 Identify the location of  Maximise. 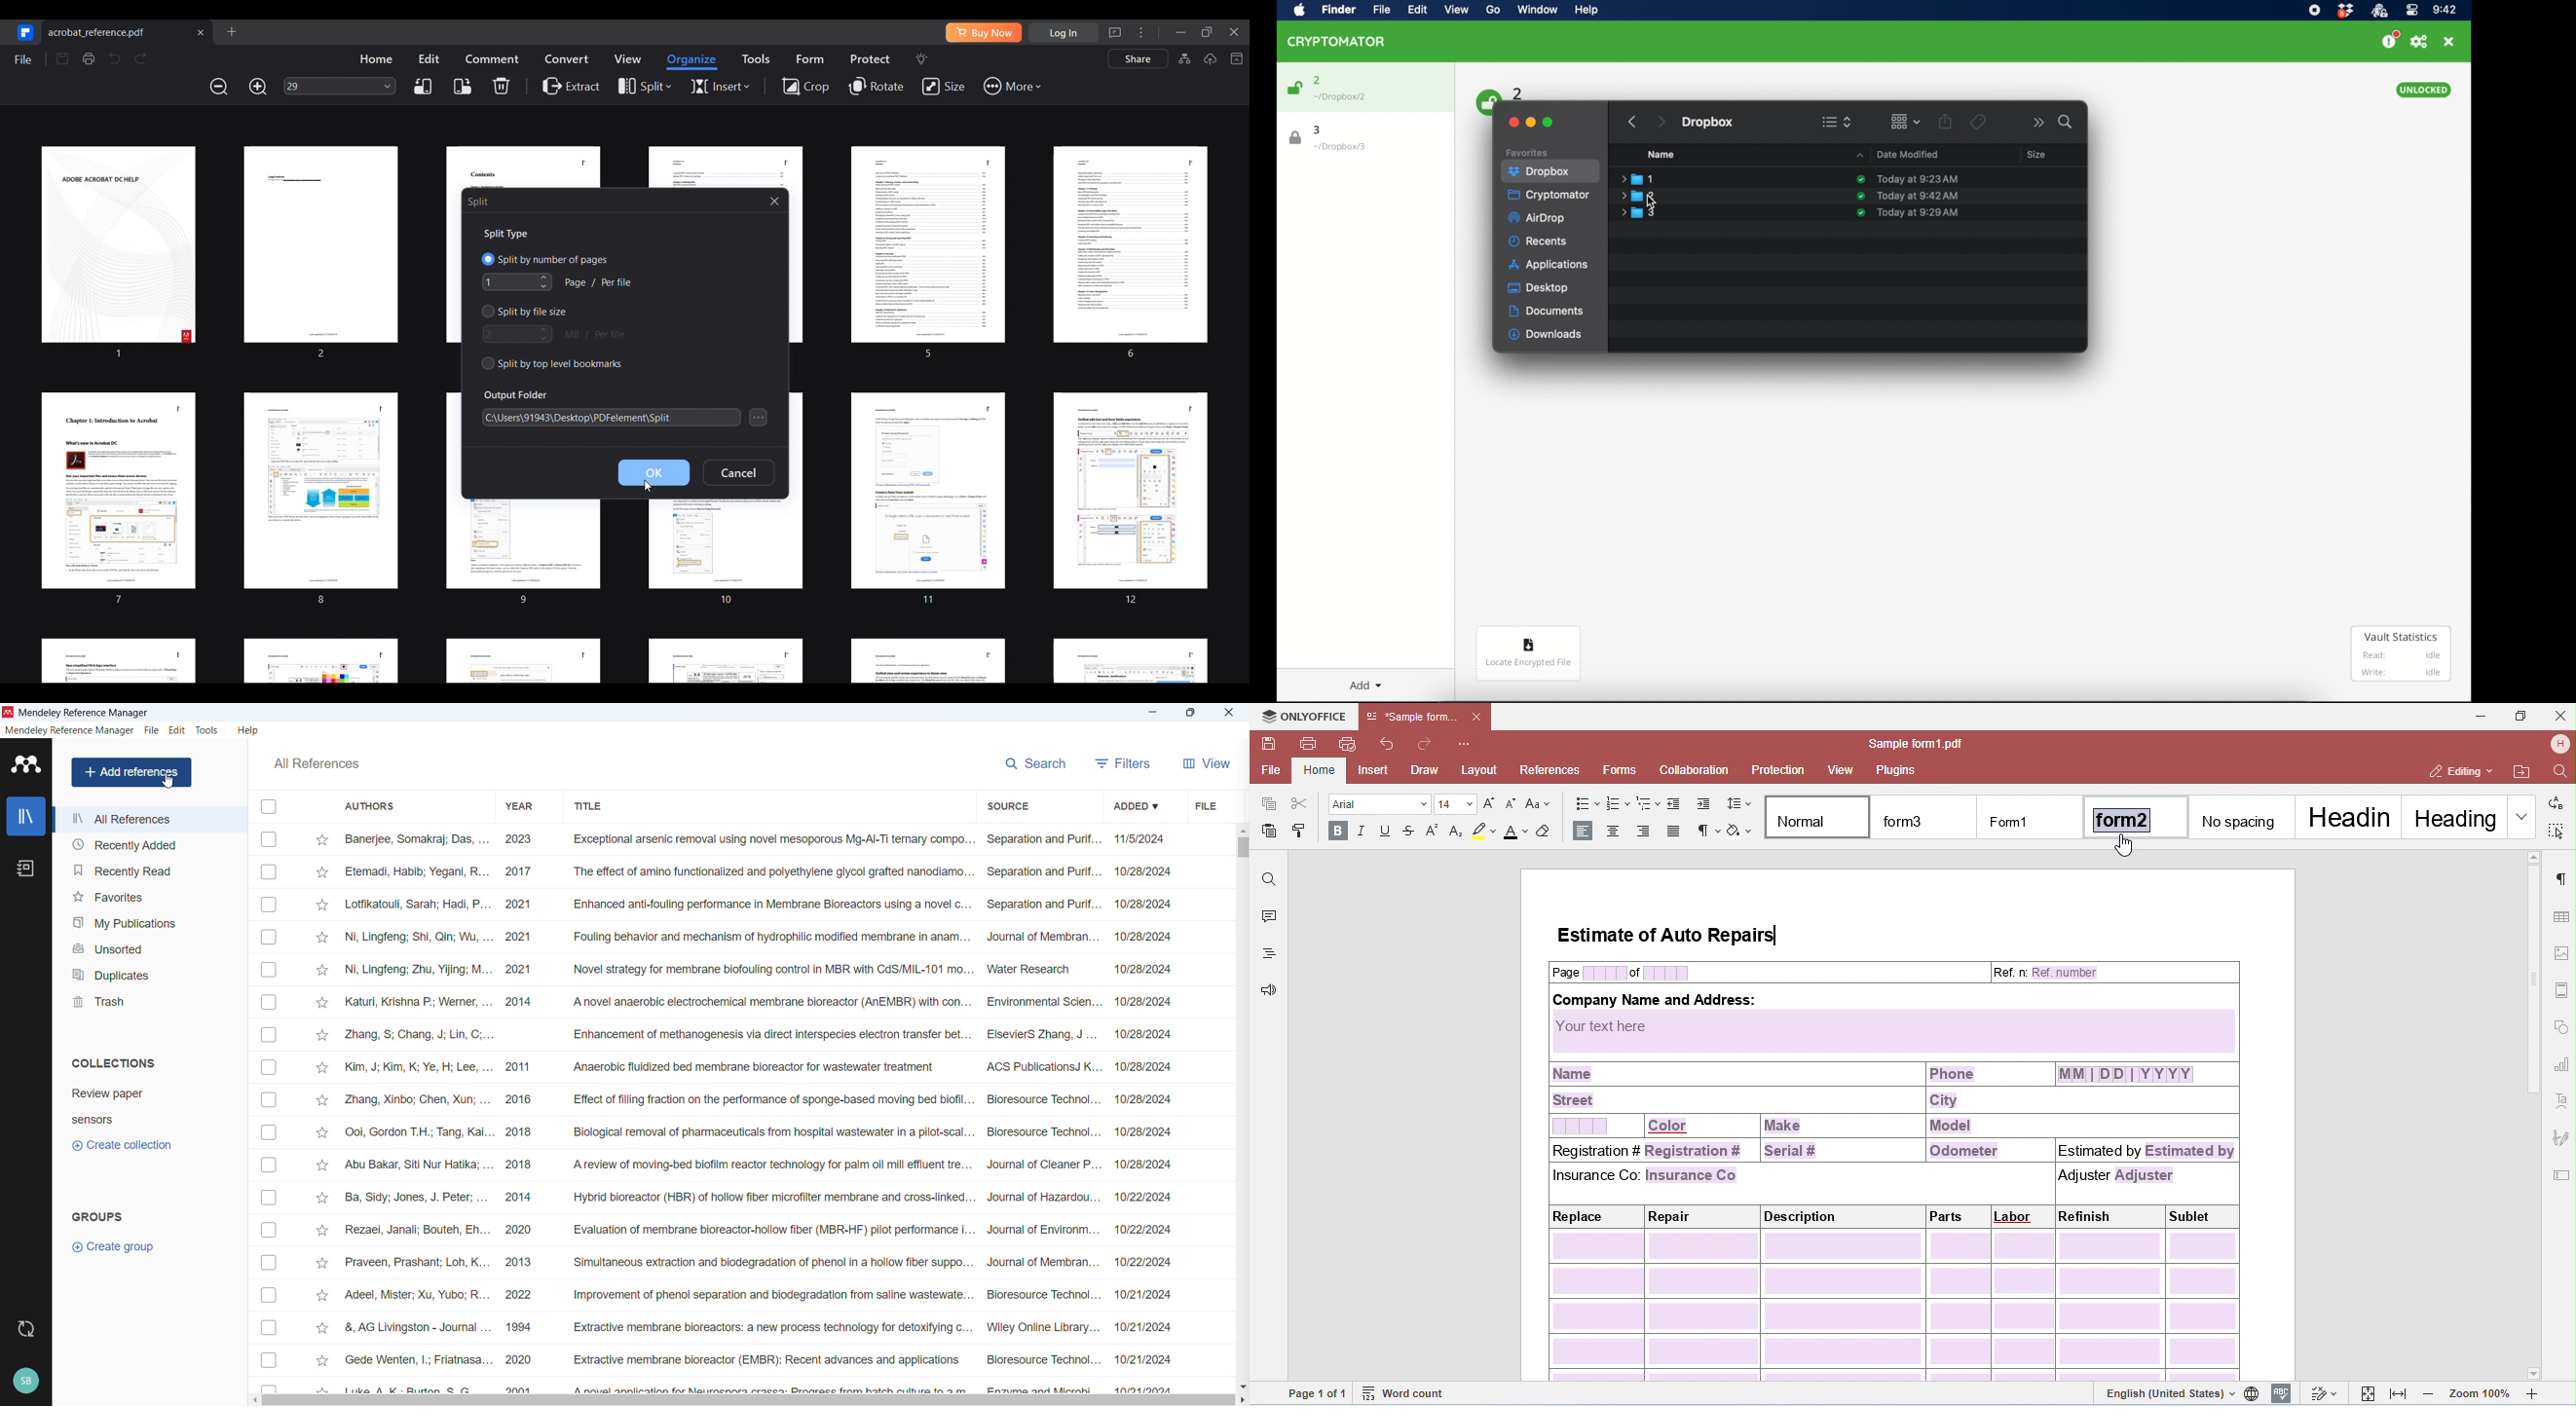
(1191, 713).